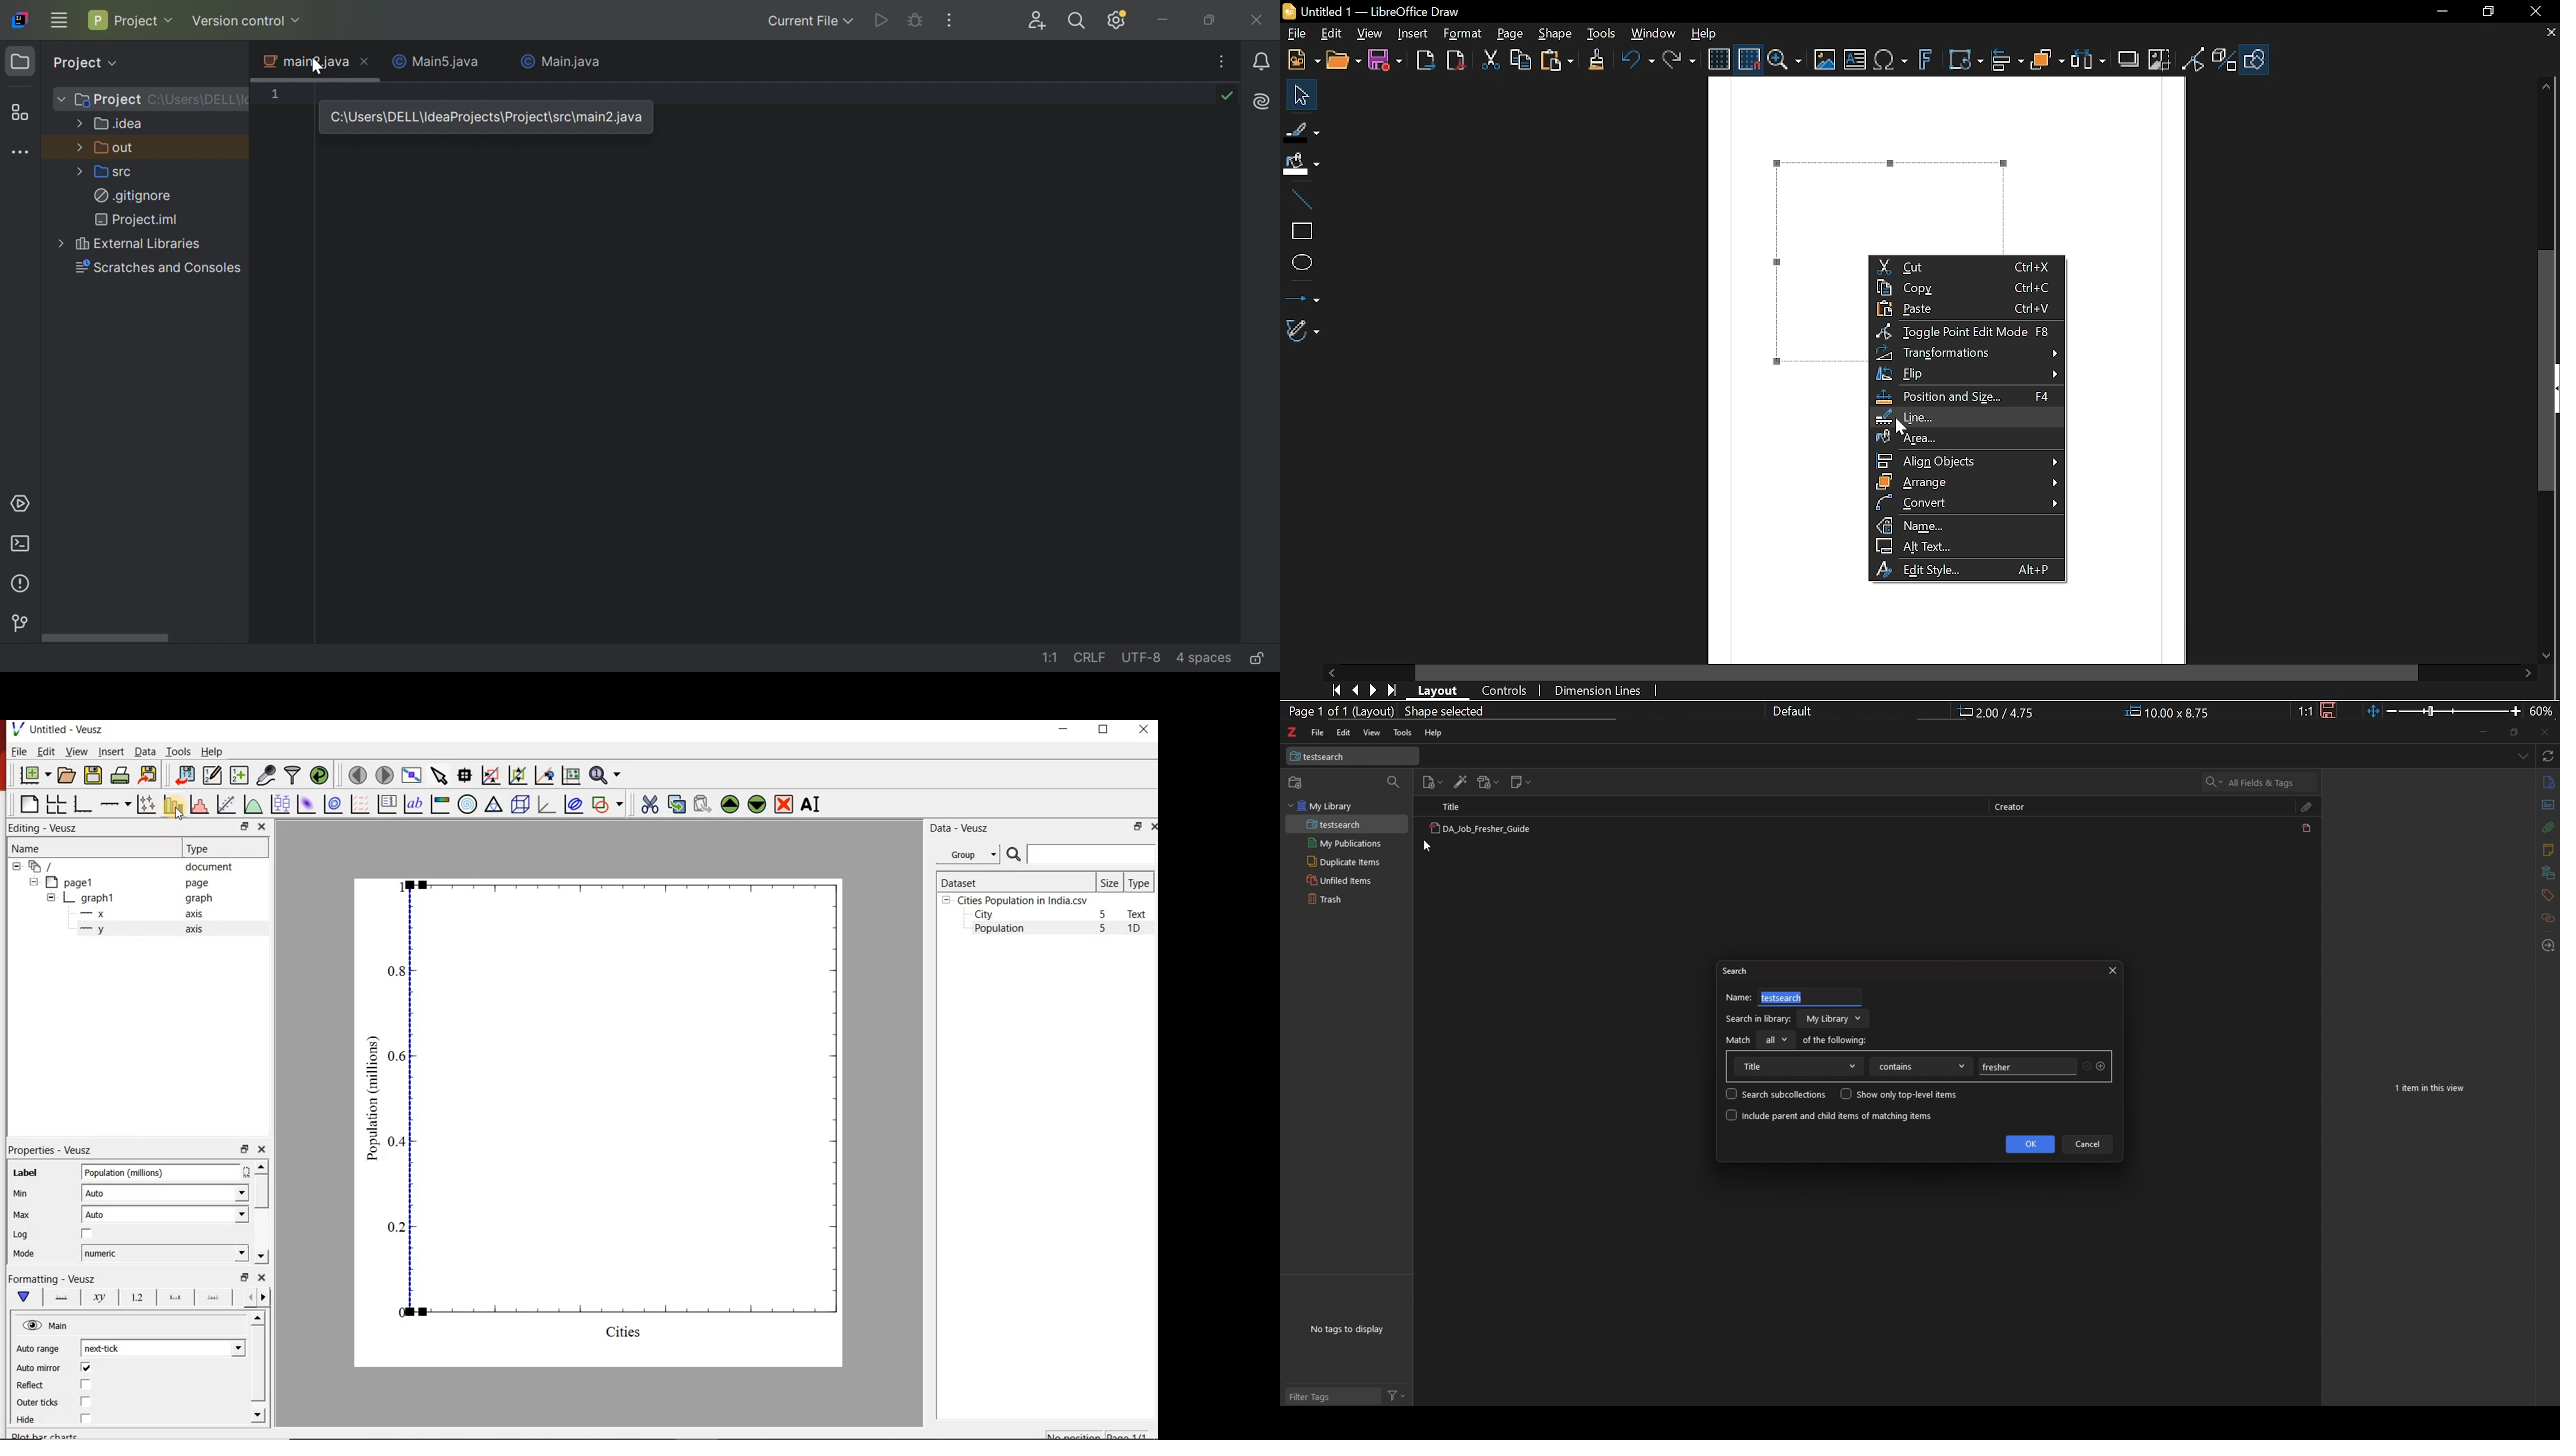  Describe the element at coordinates (2261, 782) in the screenshot. I see `All fields & Tags` at that location.